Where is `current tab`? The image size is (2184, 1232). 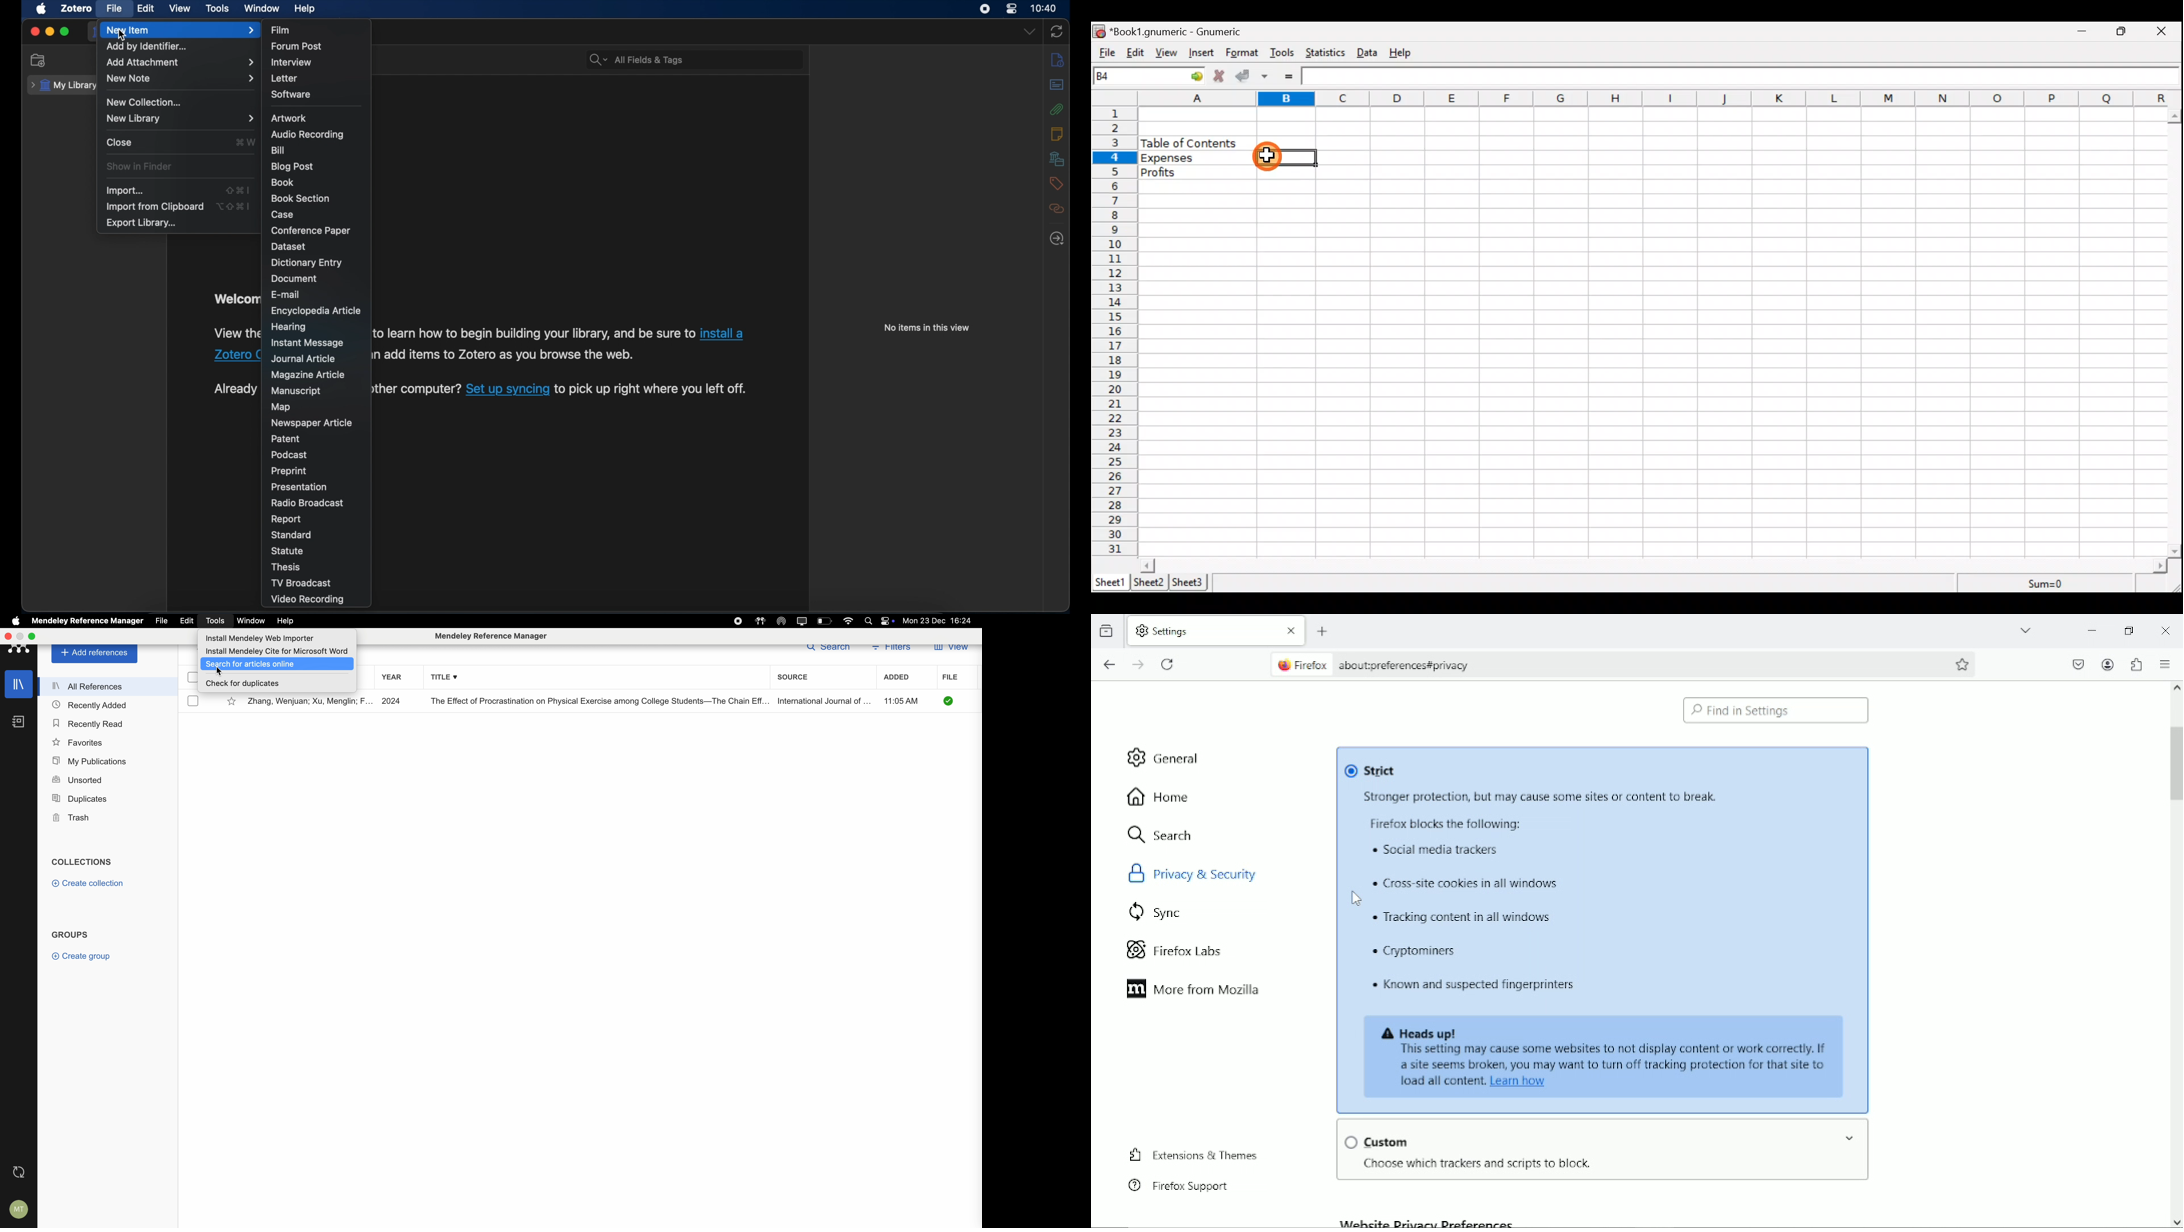
current tab is located at coordinates (1204, 631).